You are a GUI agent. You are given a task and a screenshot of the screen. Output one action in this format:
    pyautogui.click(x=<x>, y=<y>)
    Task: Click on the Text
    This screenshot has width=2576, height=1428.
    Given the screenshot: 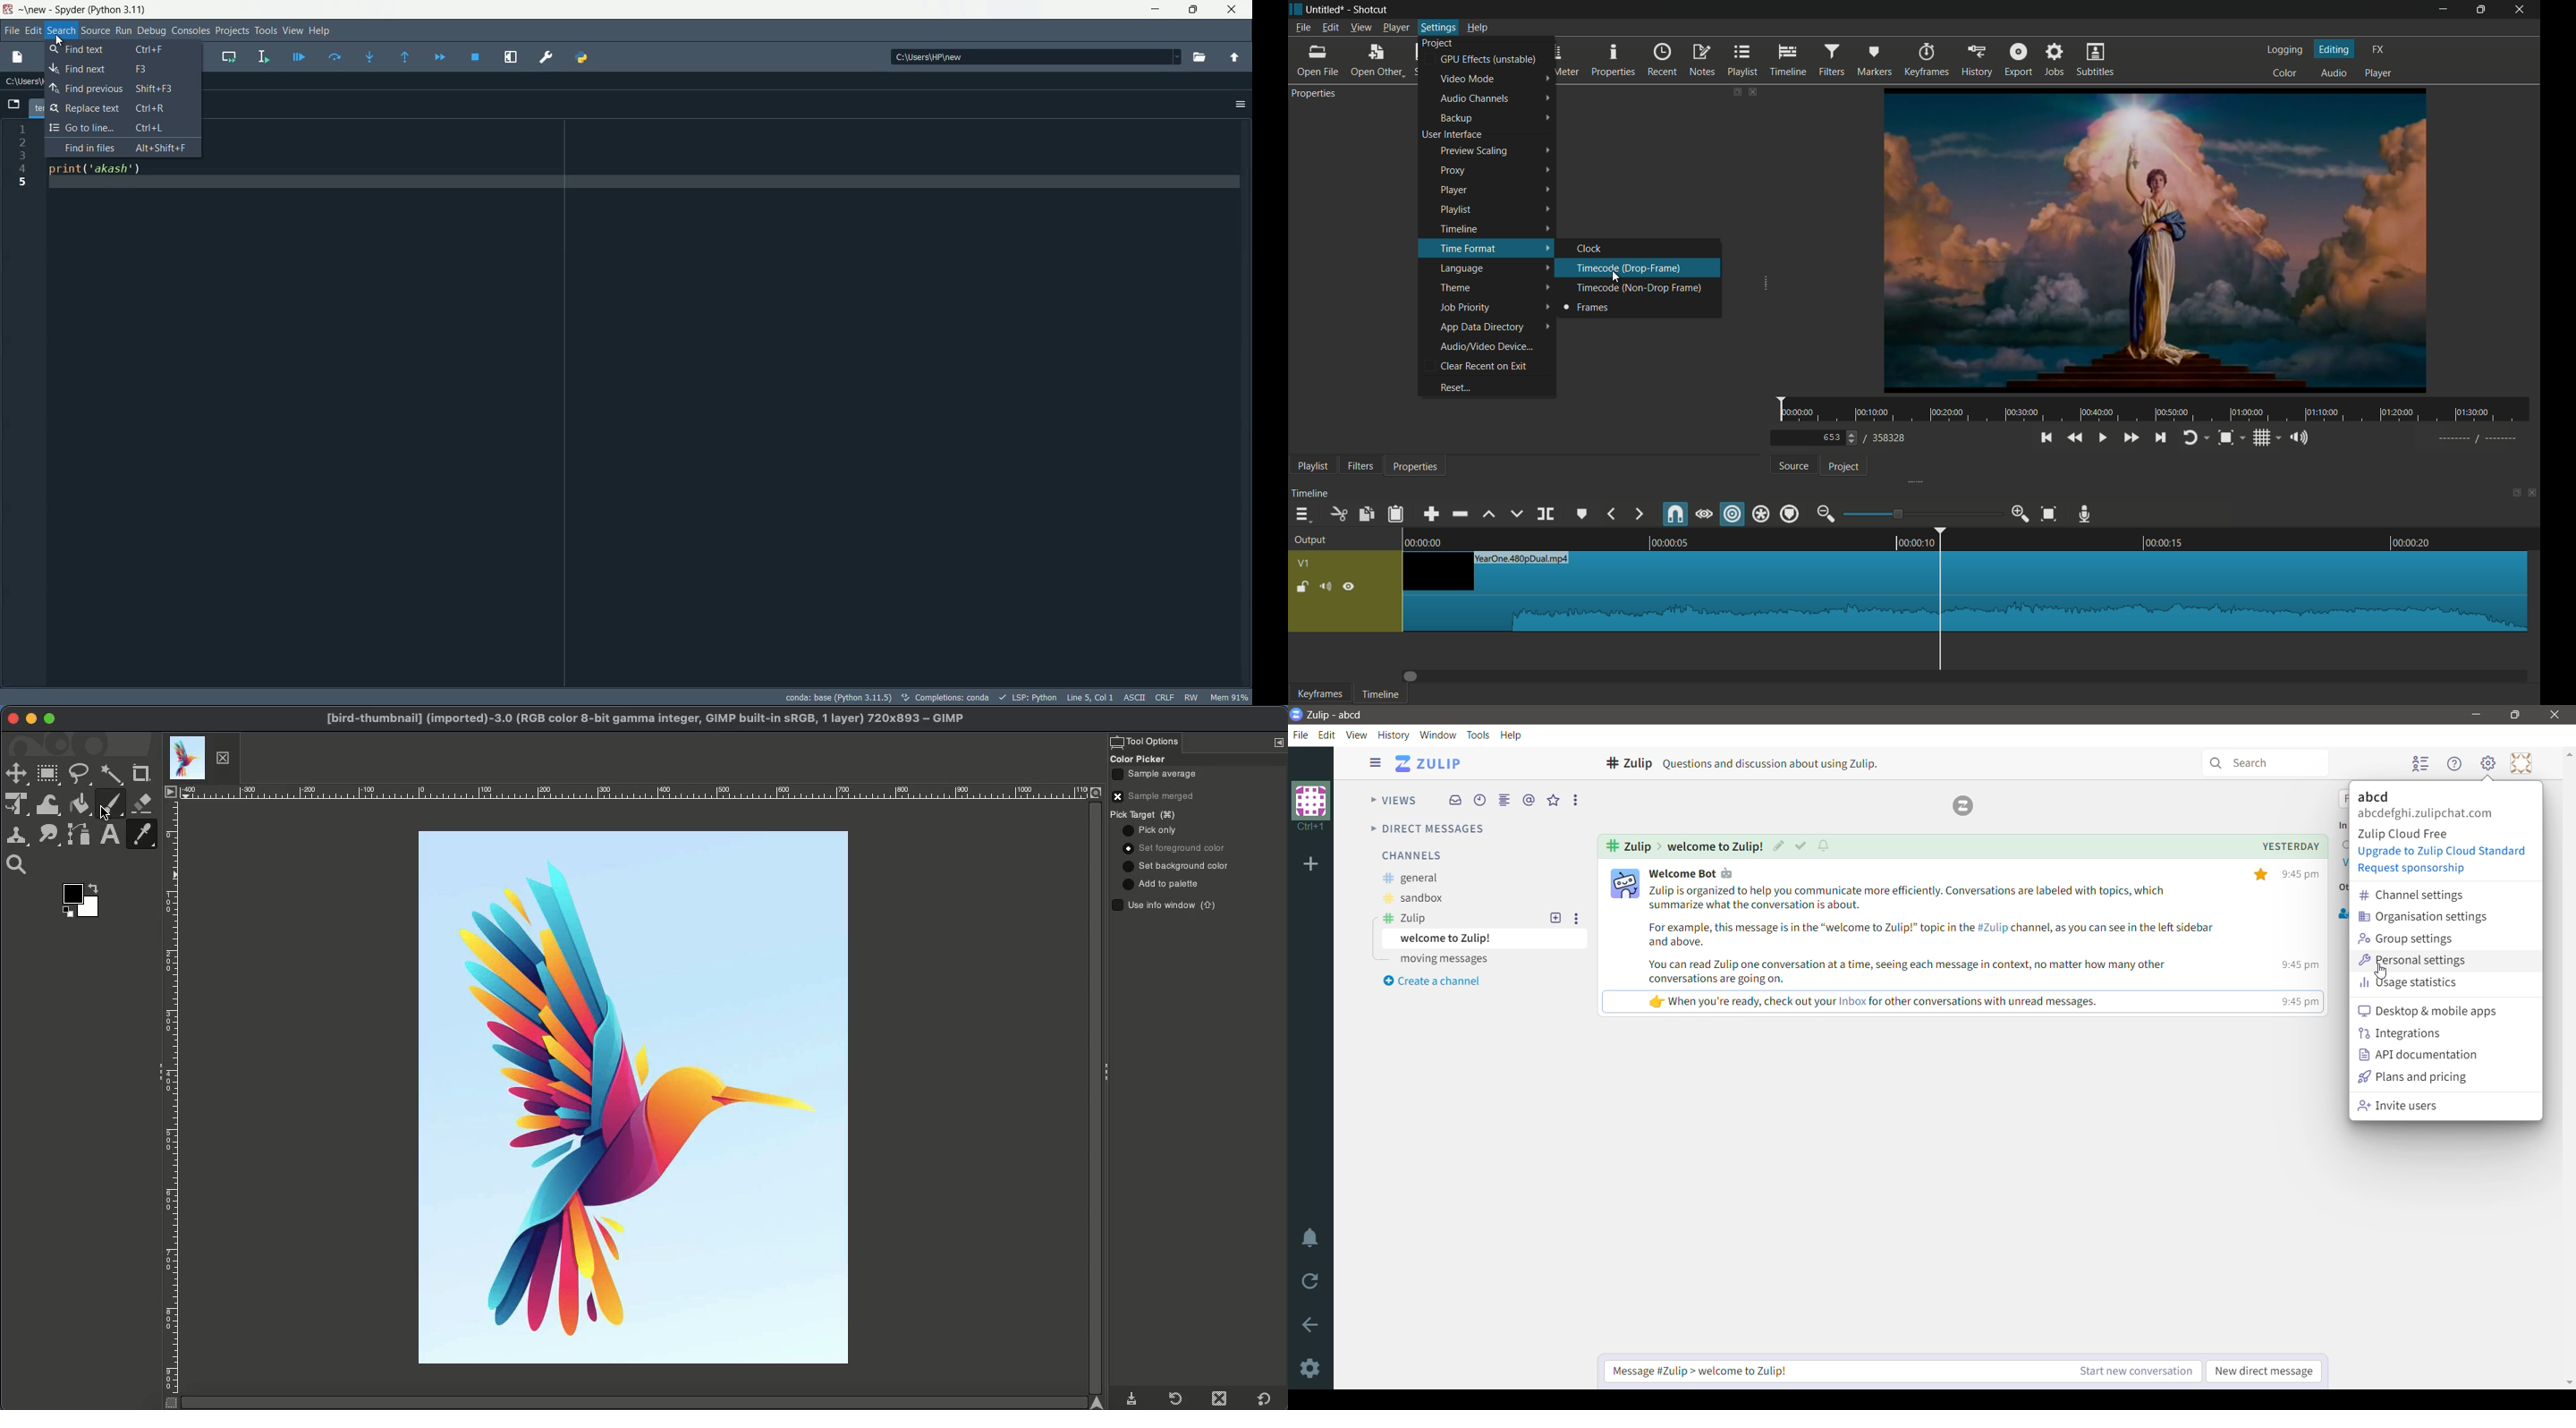 What is the action you would take?
    pyautogui.click(x=109, y=835)
    